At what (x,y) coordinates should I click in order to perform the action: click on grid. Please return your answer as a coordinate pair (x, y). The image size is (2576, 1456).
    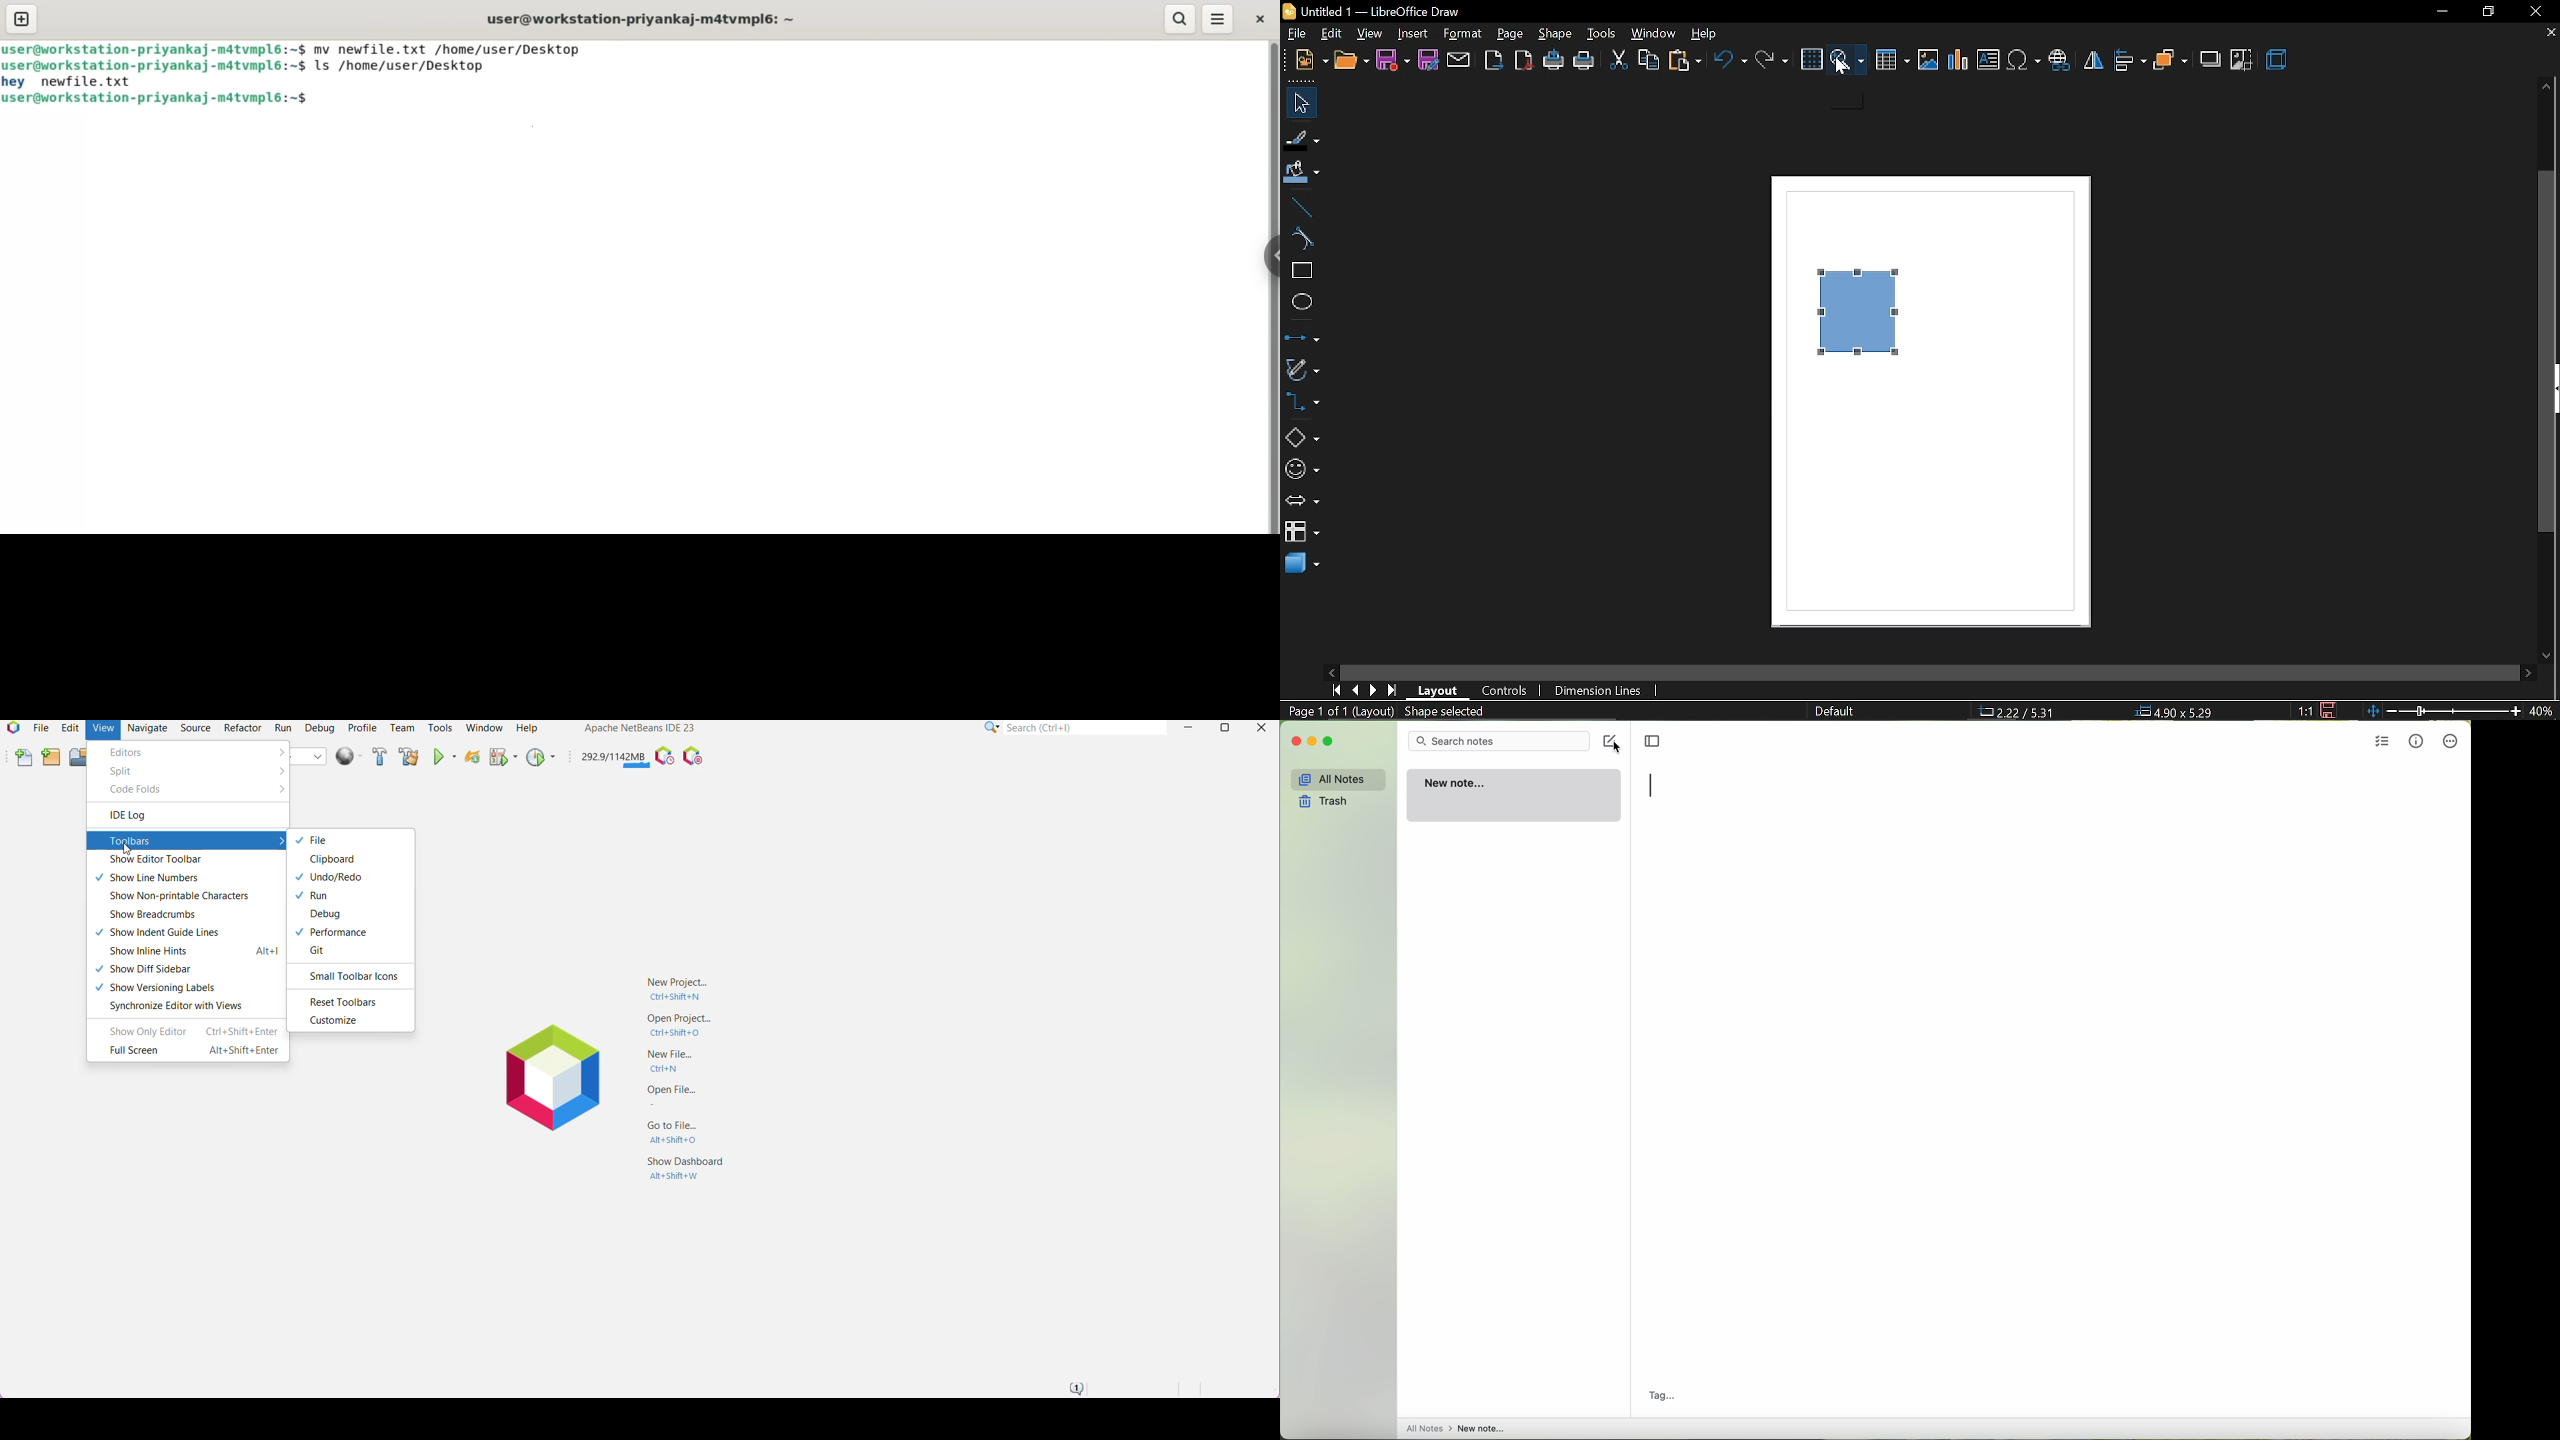
    Looking at the image, I should click on (1814, 59).